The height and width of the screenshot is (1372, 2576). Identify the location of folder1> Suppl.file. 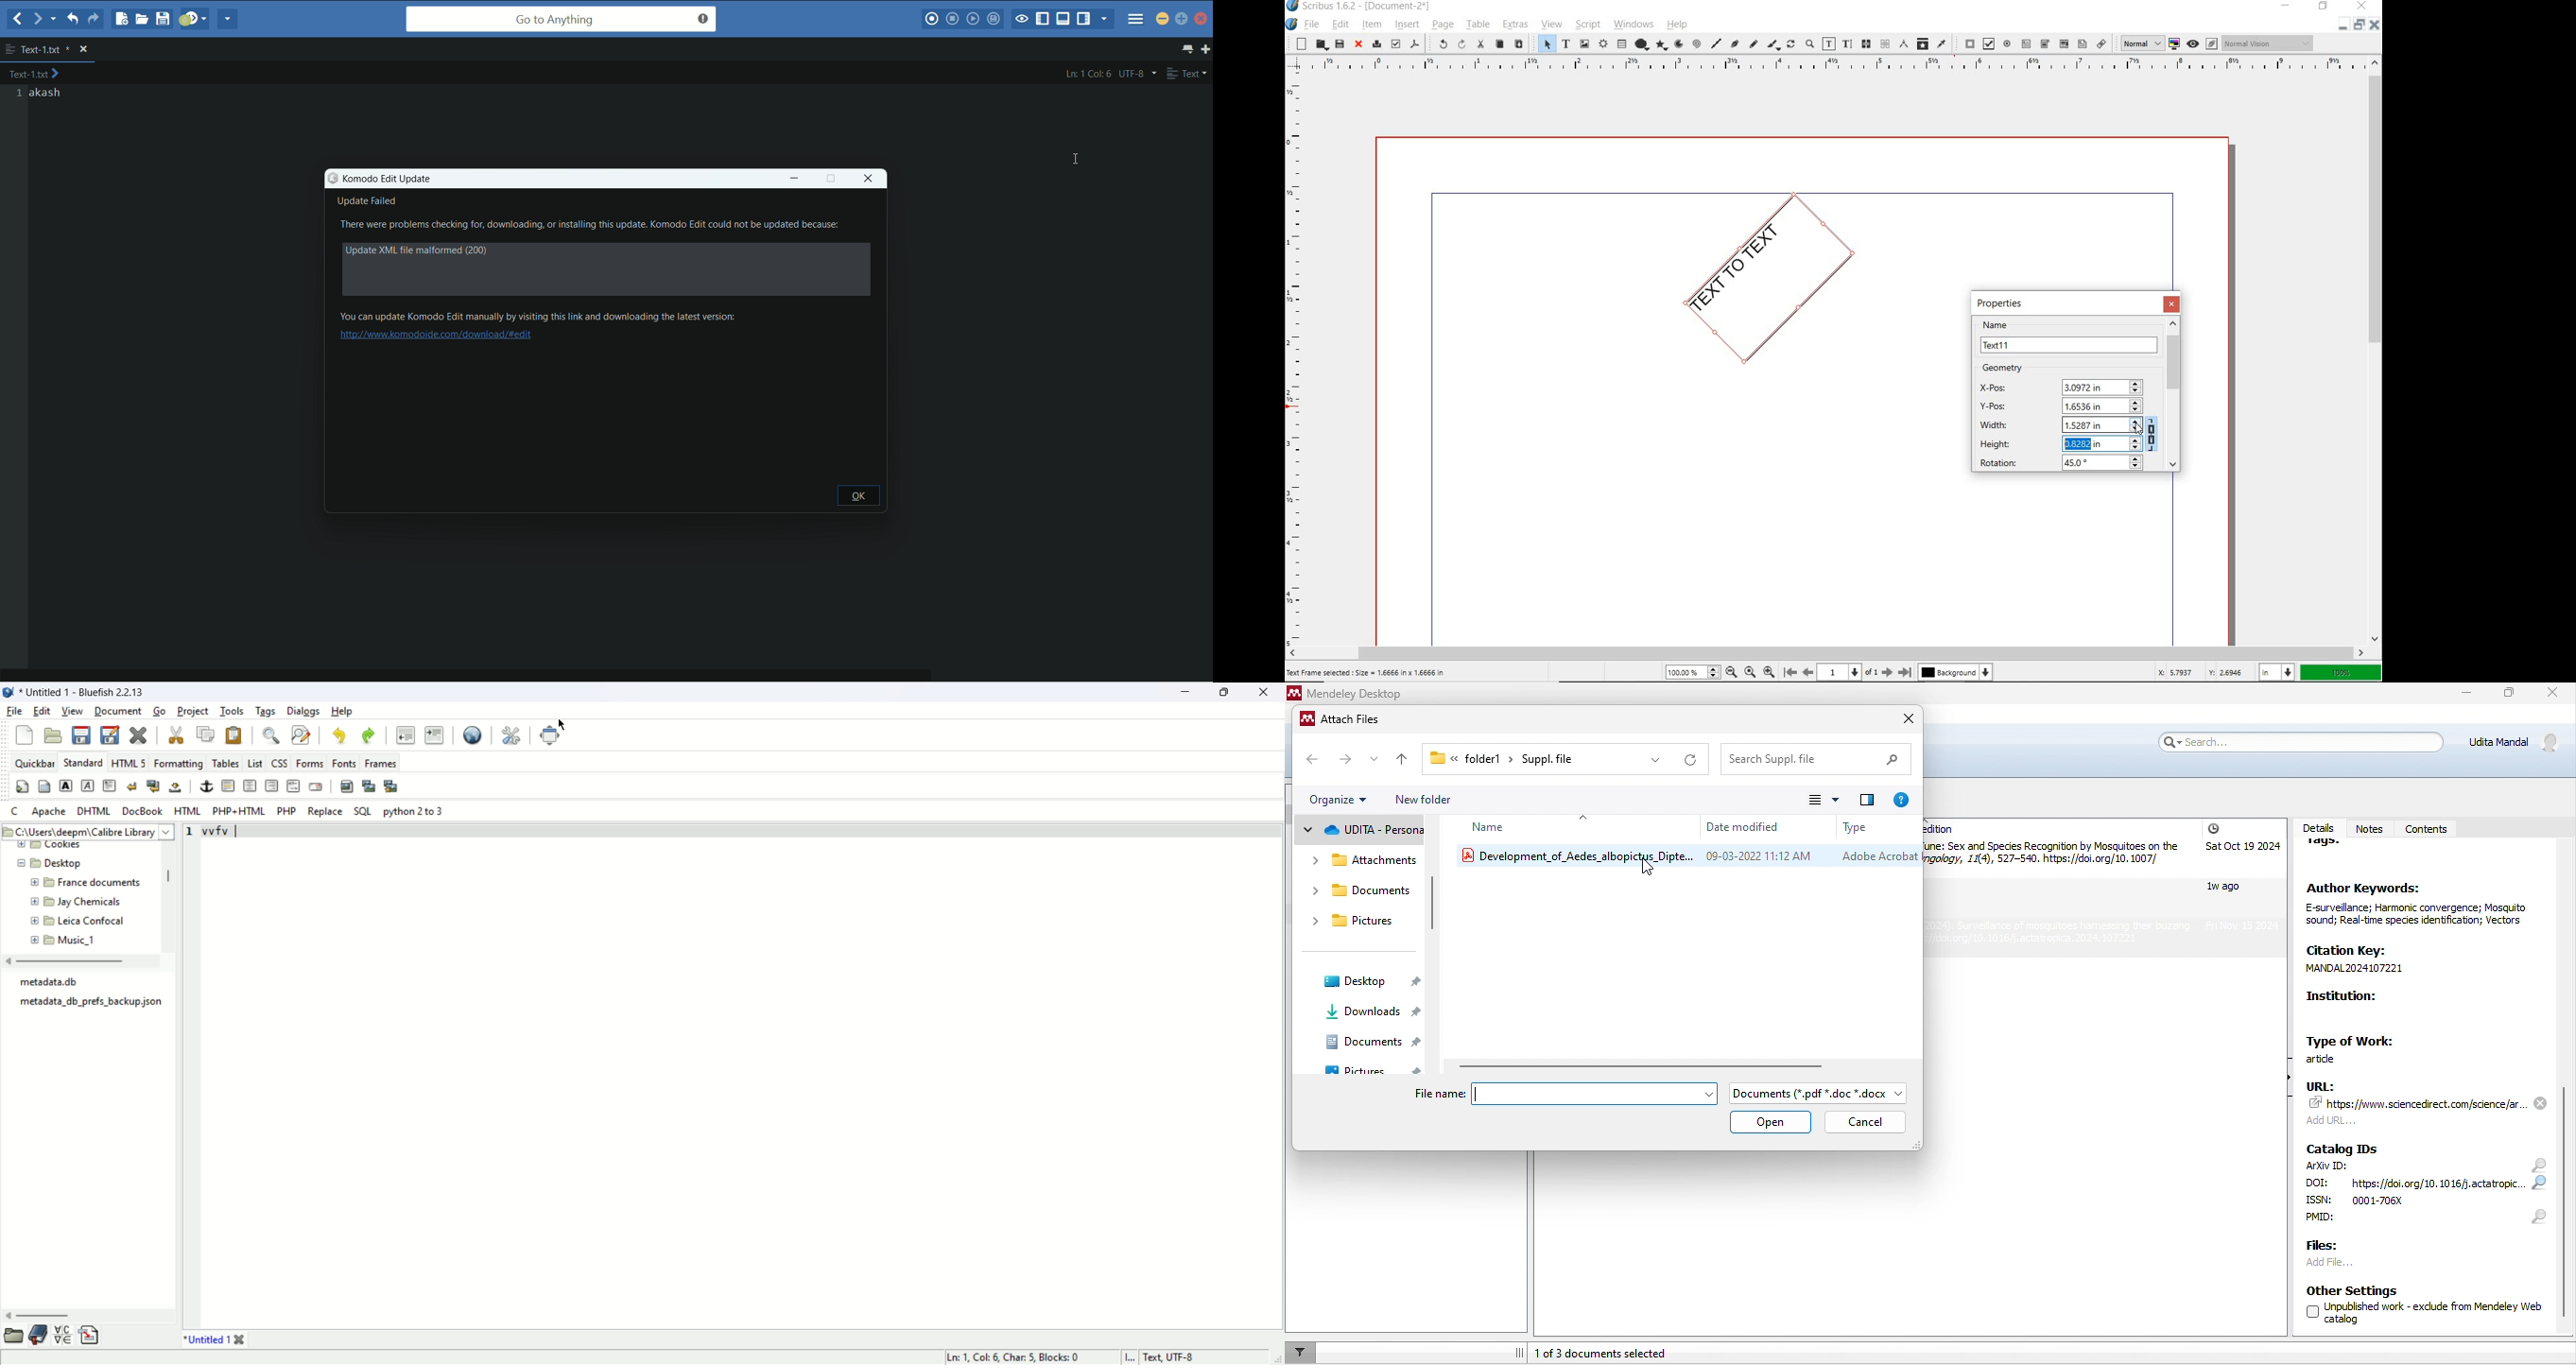
(1507, 757).